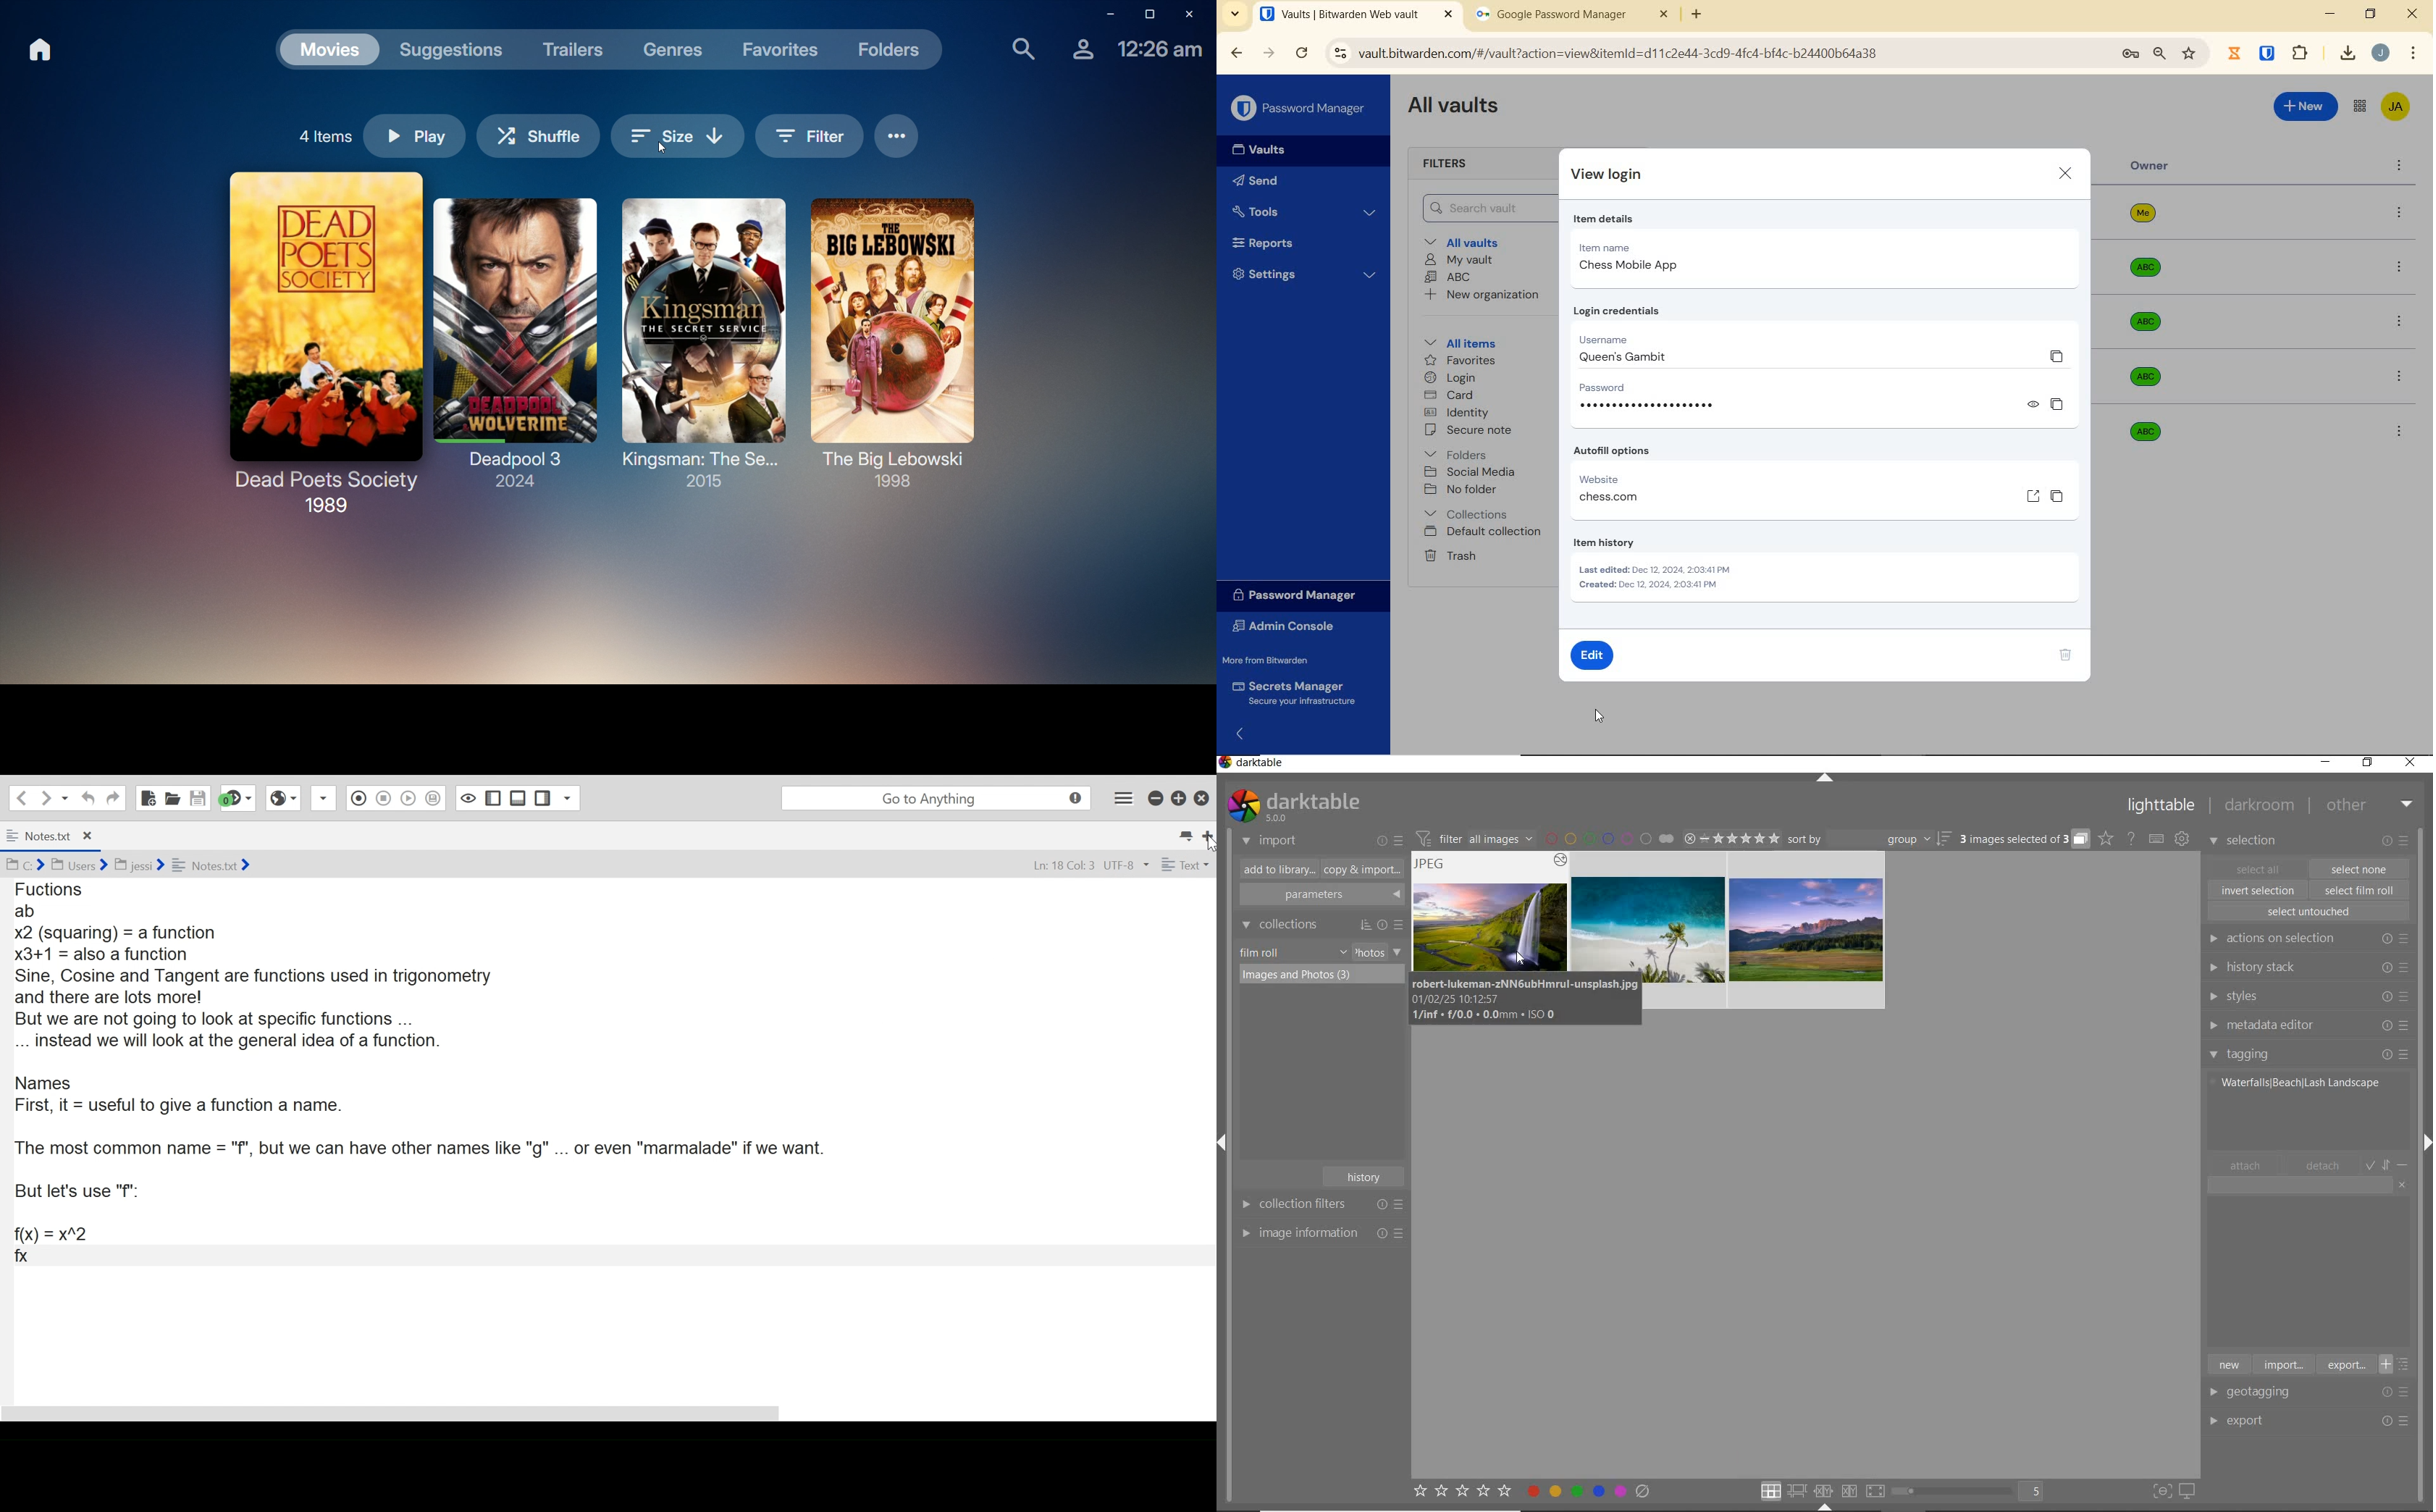  I want to click on import or presets & preferences, so click(1390, 840).